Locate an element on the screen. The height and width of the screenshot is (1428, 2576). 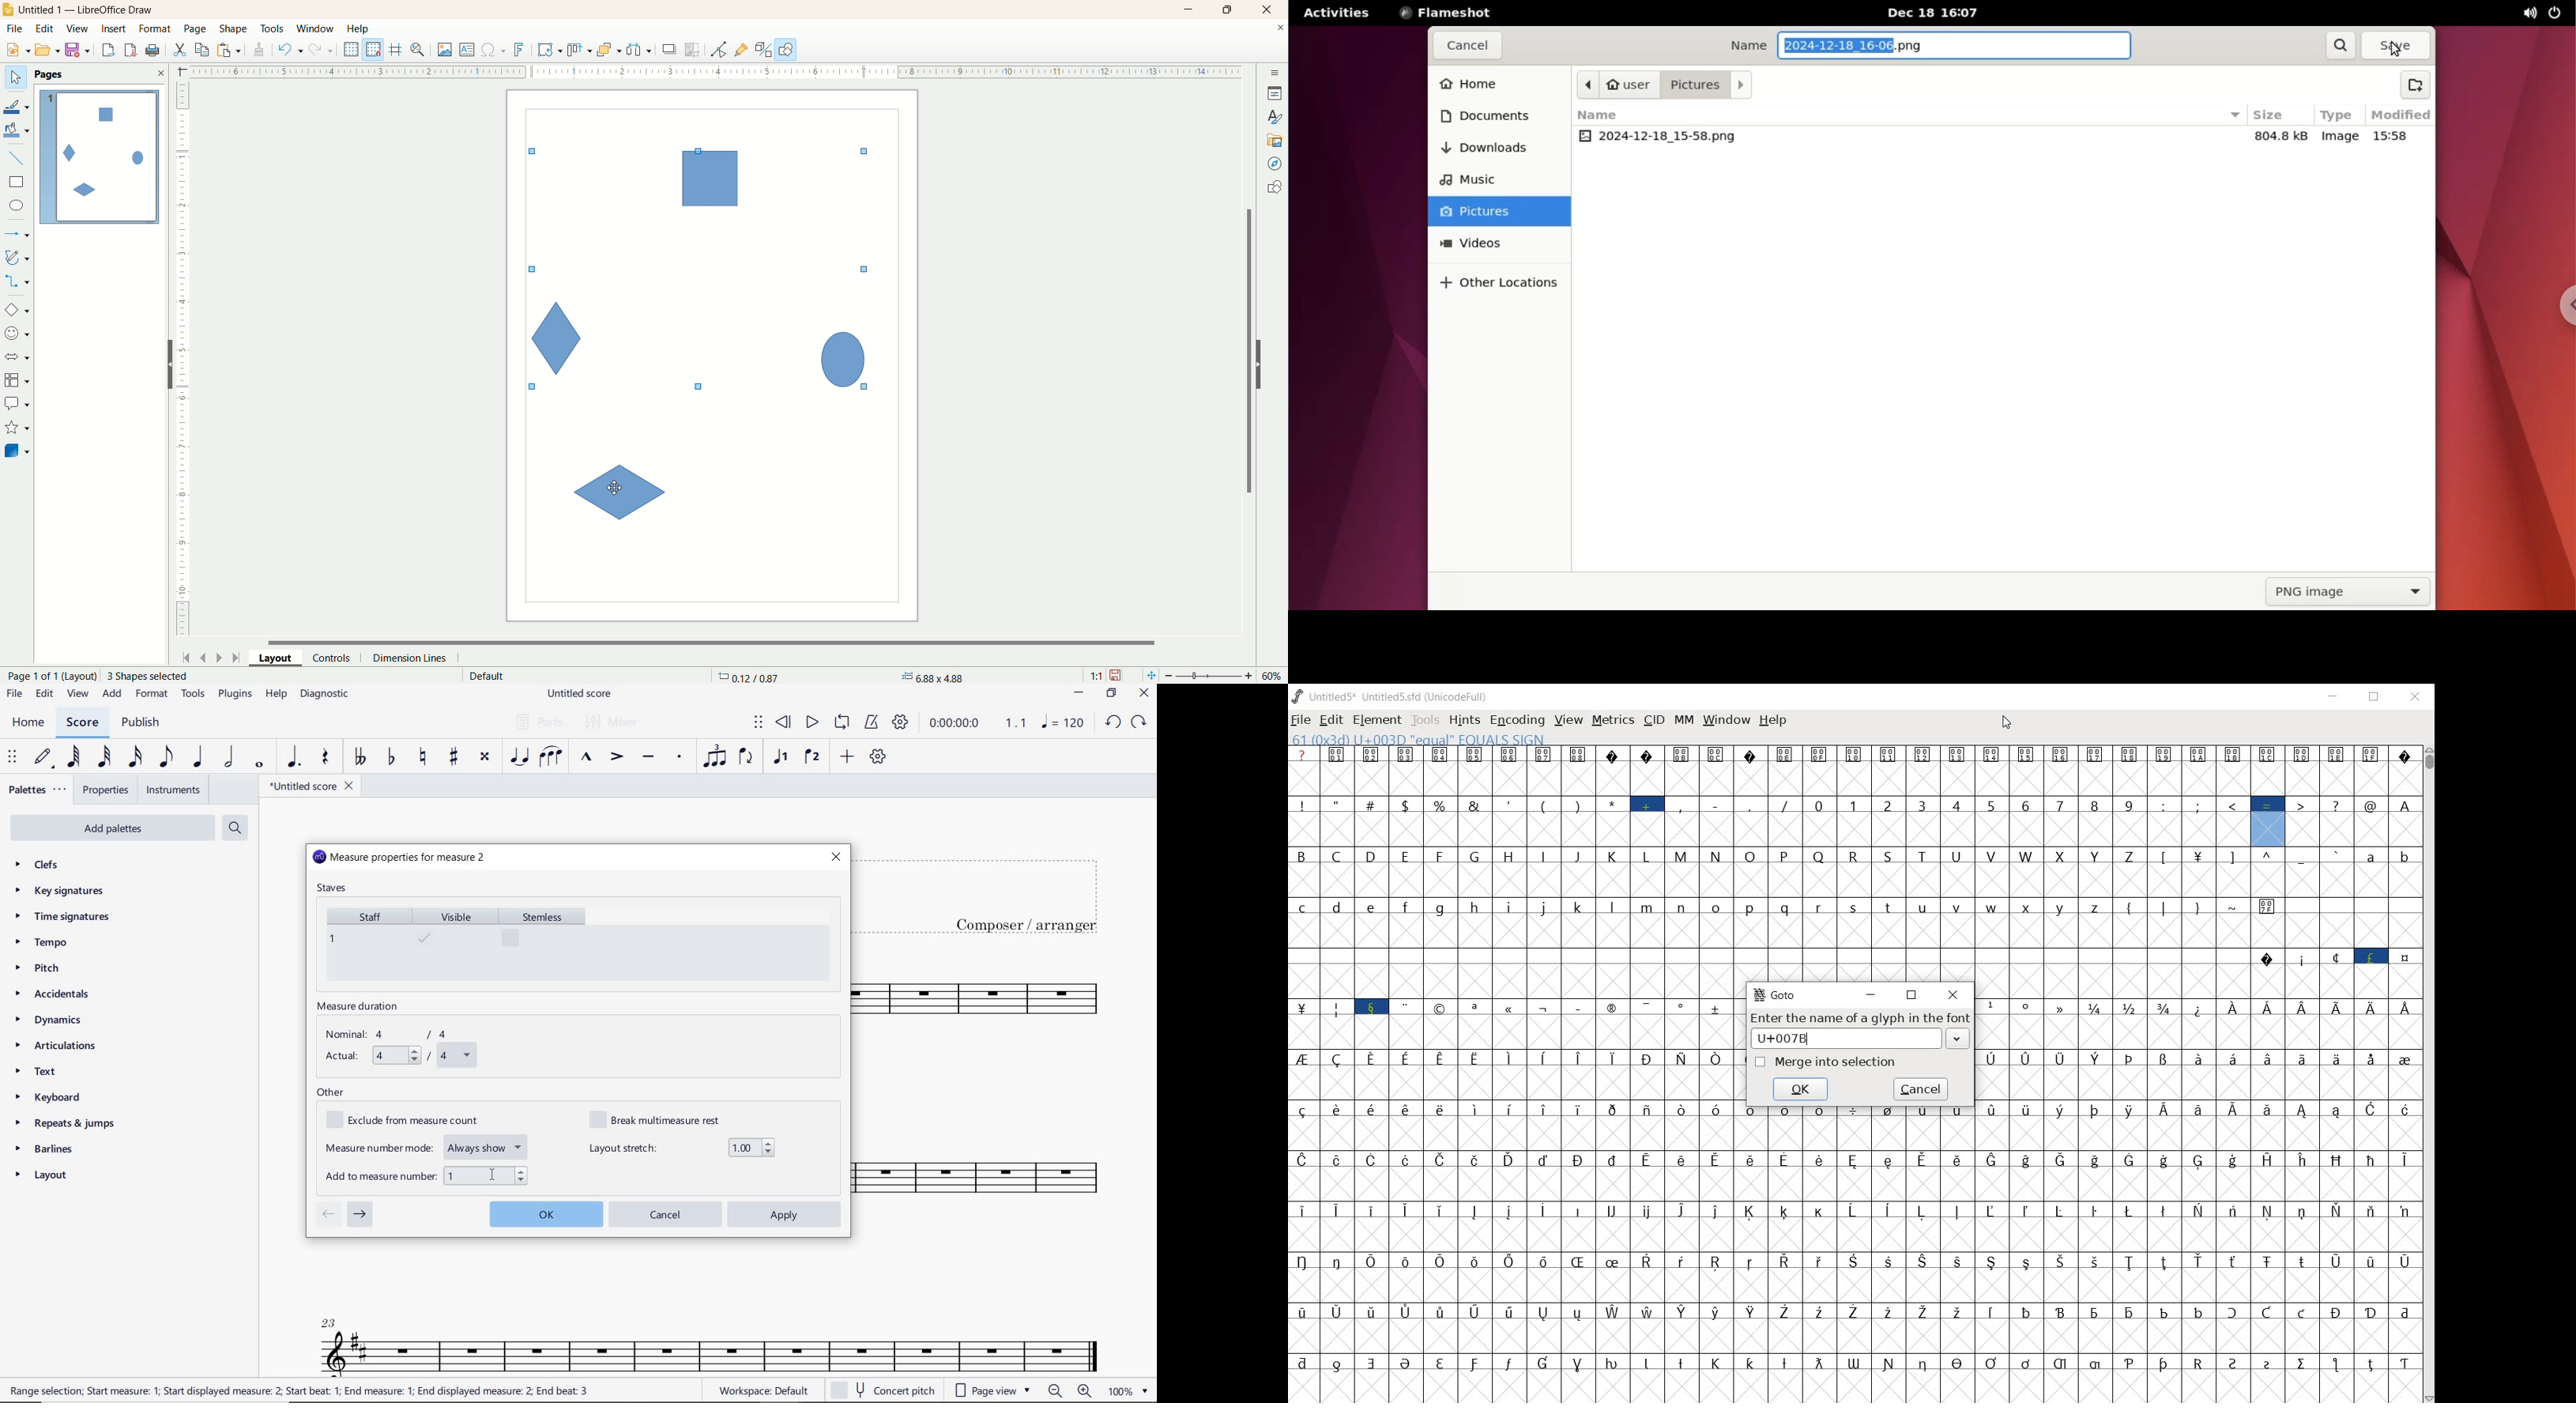
shapes selected is located at coordinates (704, 271).